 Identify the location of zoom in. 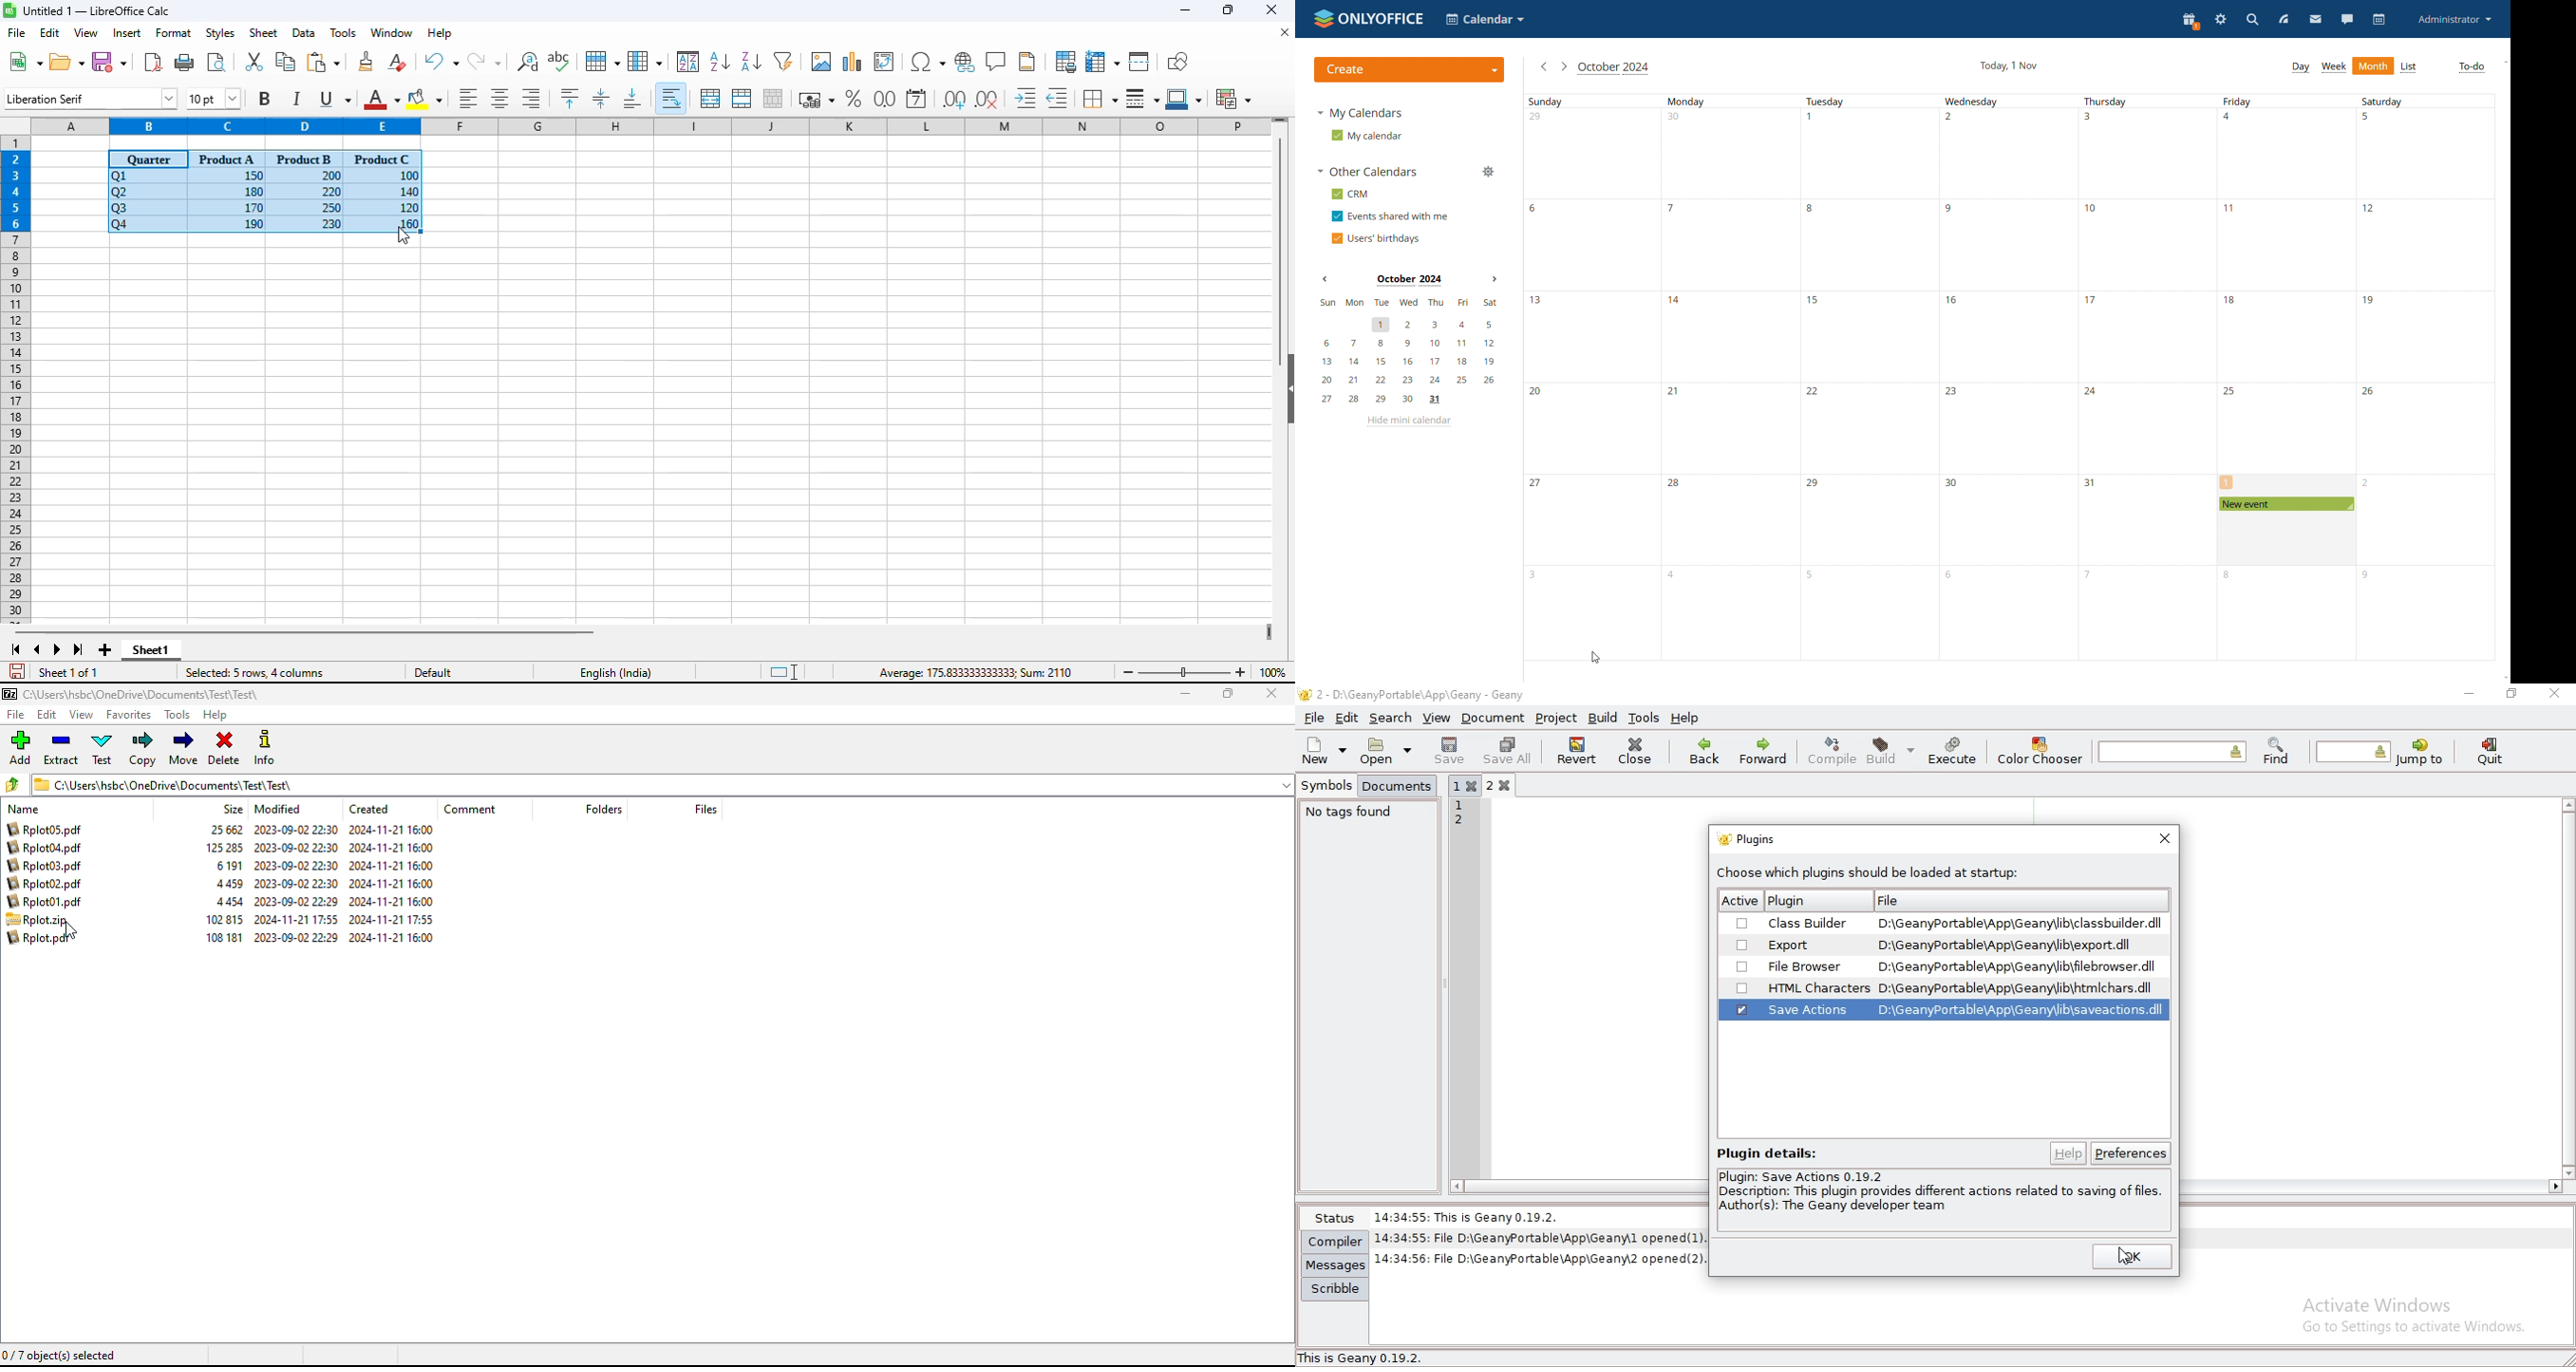
(1241, 673).